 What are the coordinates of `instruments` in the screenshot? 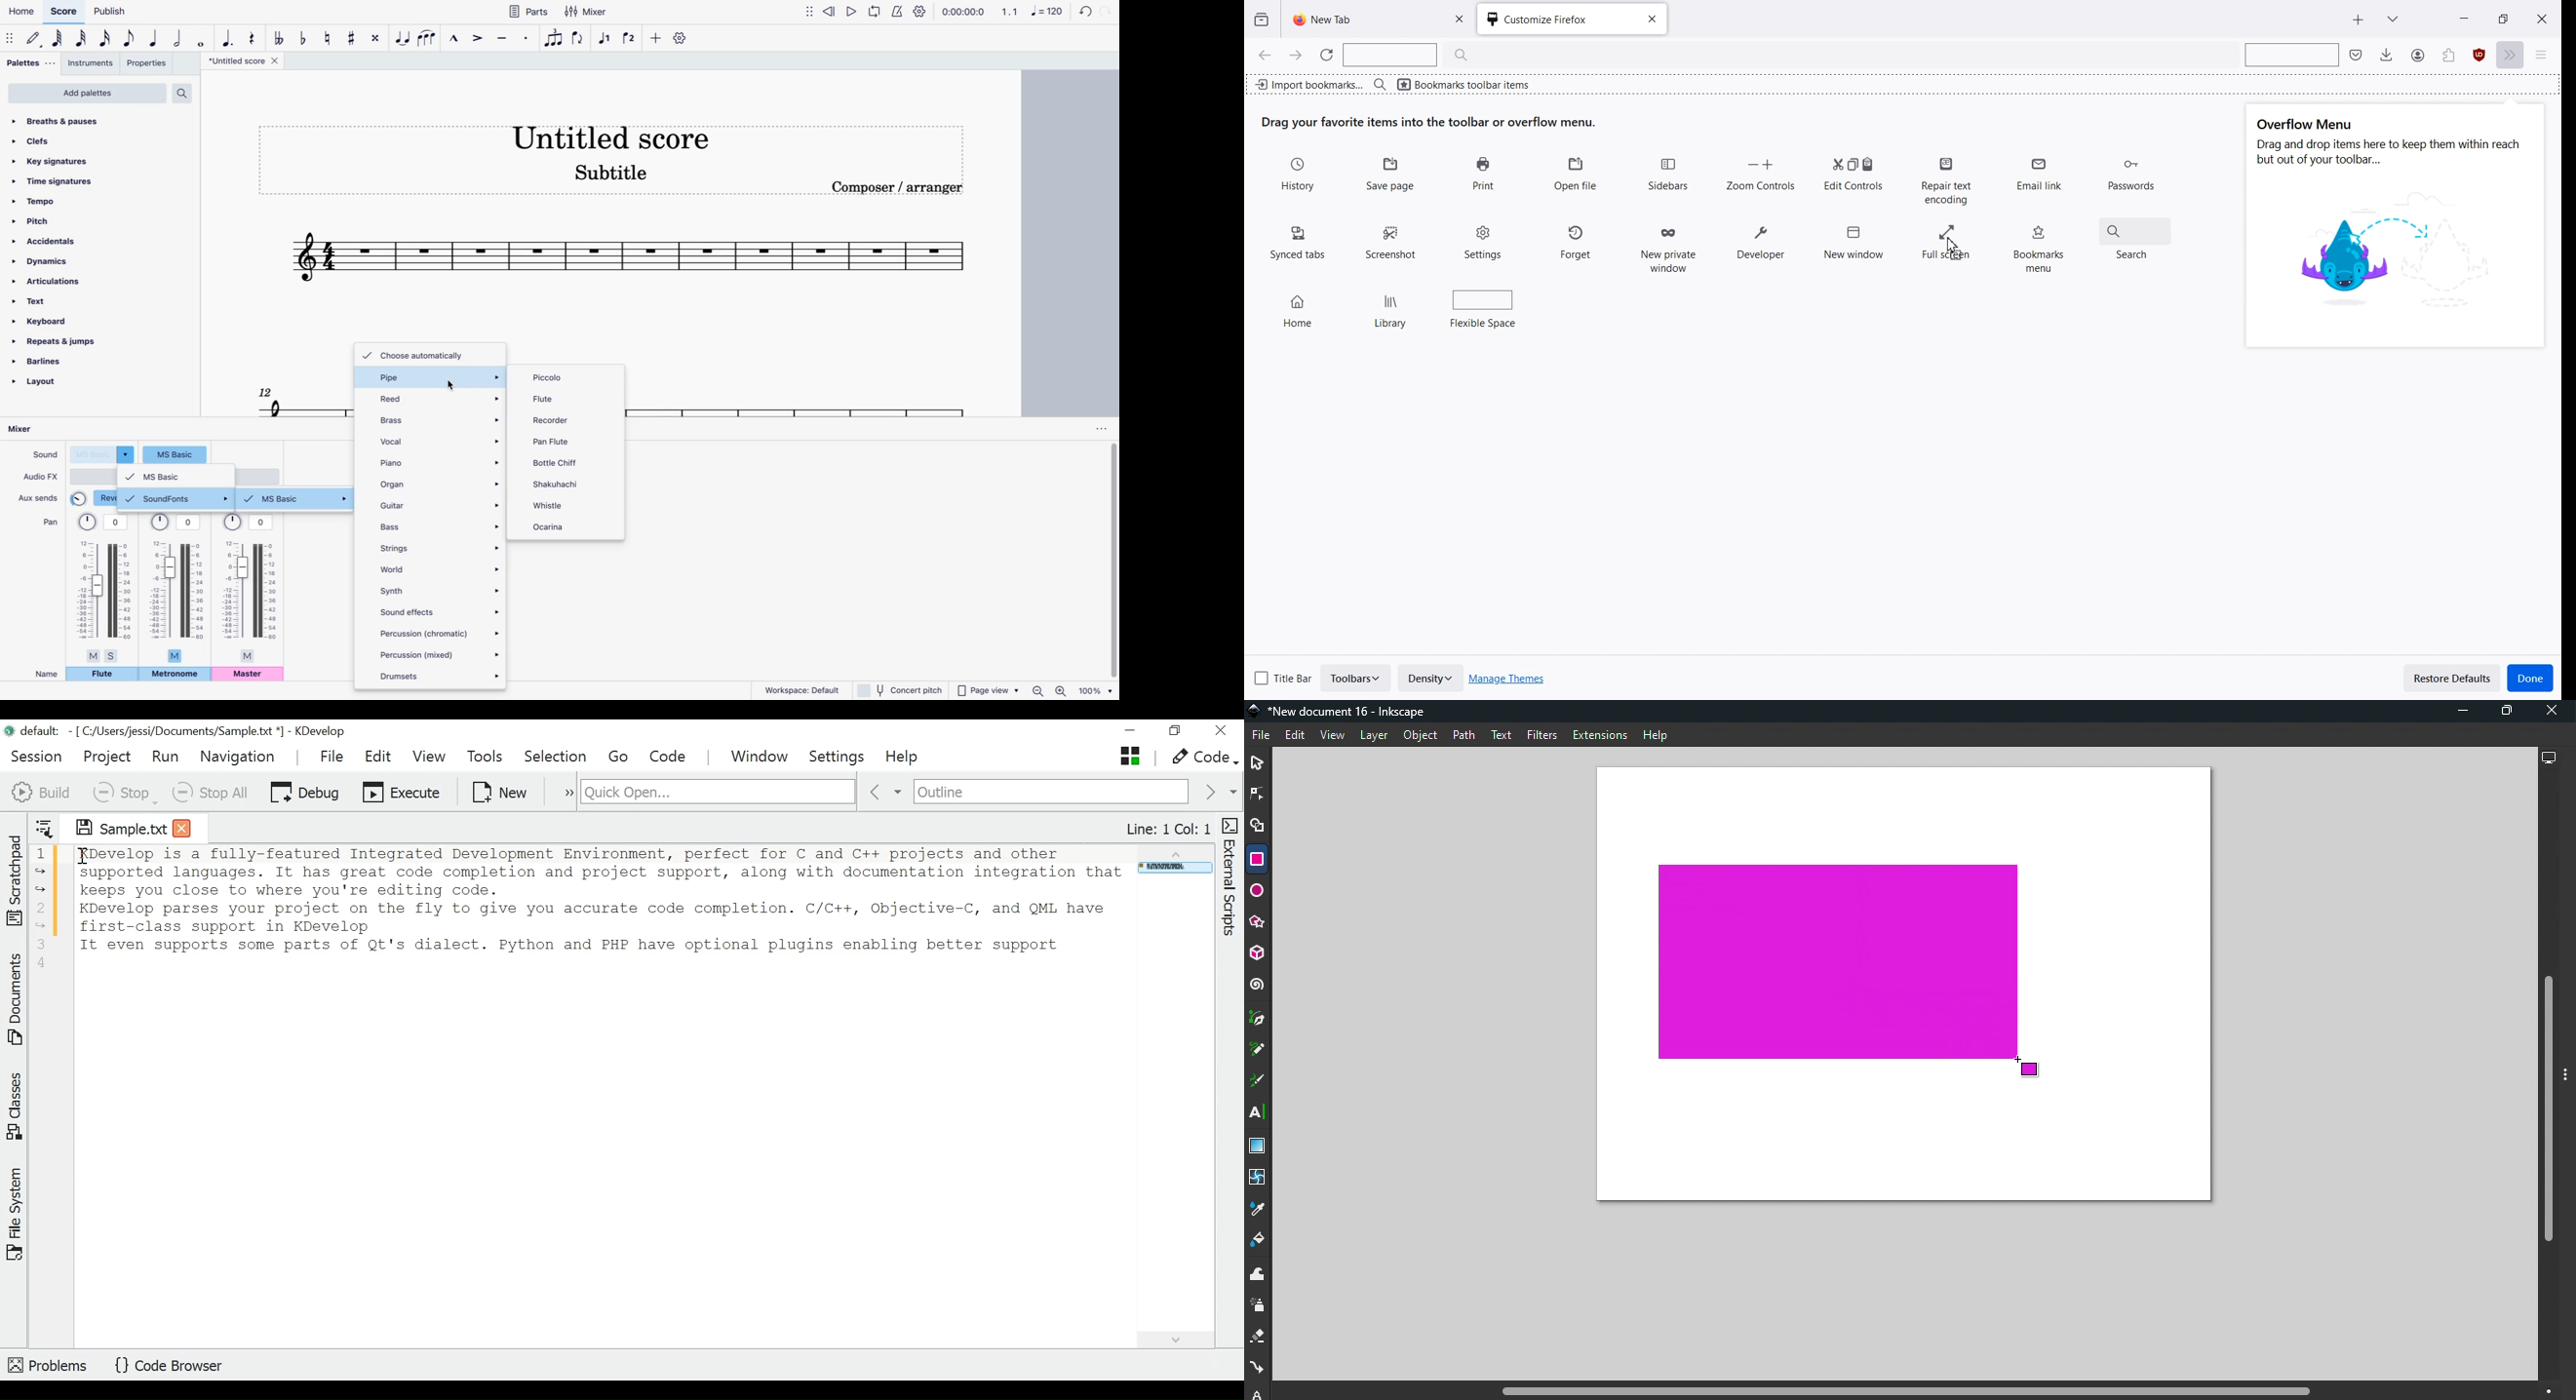 It's located at (91, 65).